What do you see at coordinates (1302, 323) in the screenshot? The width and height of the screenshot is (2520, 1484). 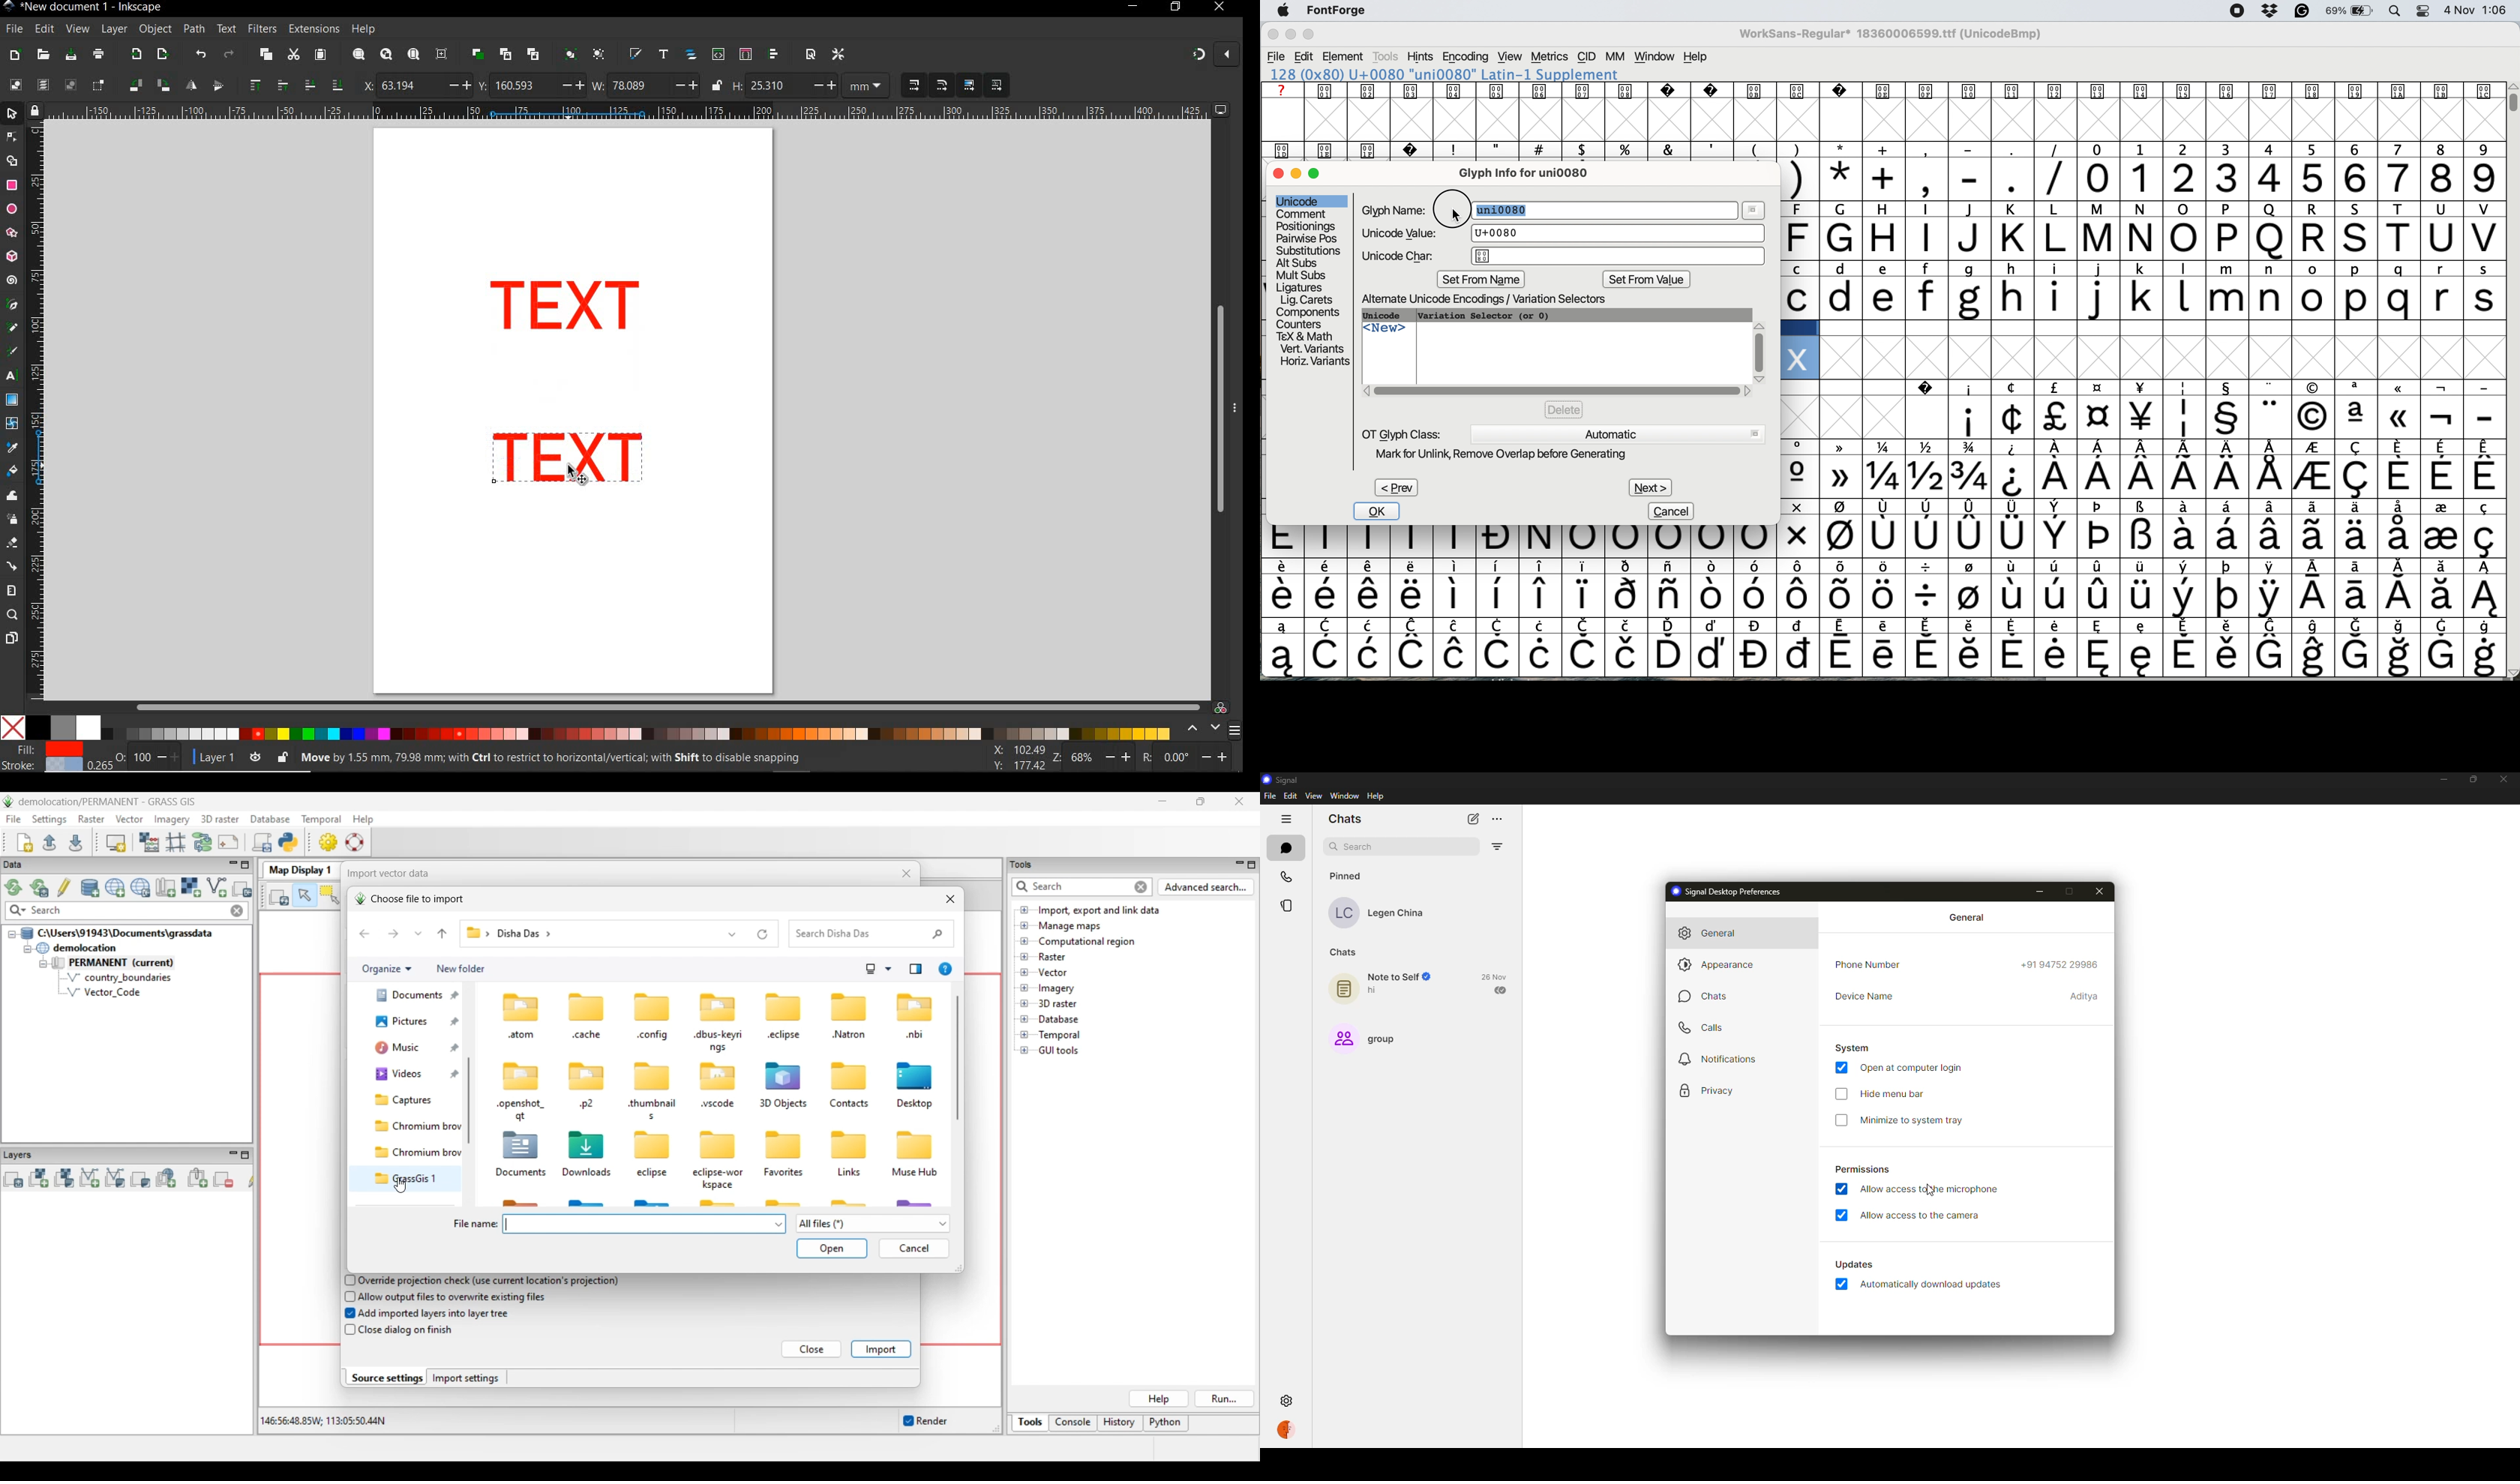 I see `counters` at bounding box center [1302, 323].